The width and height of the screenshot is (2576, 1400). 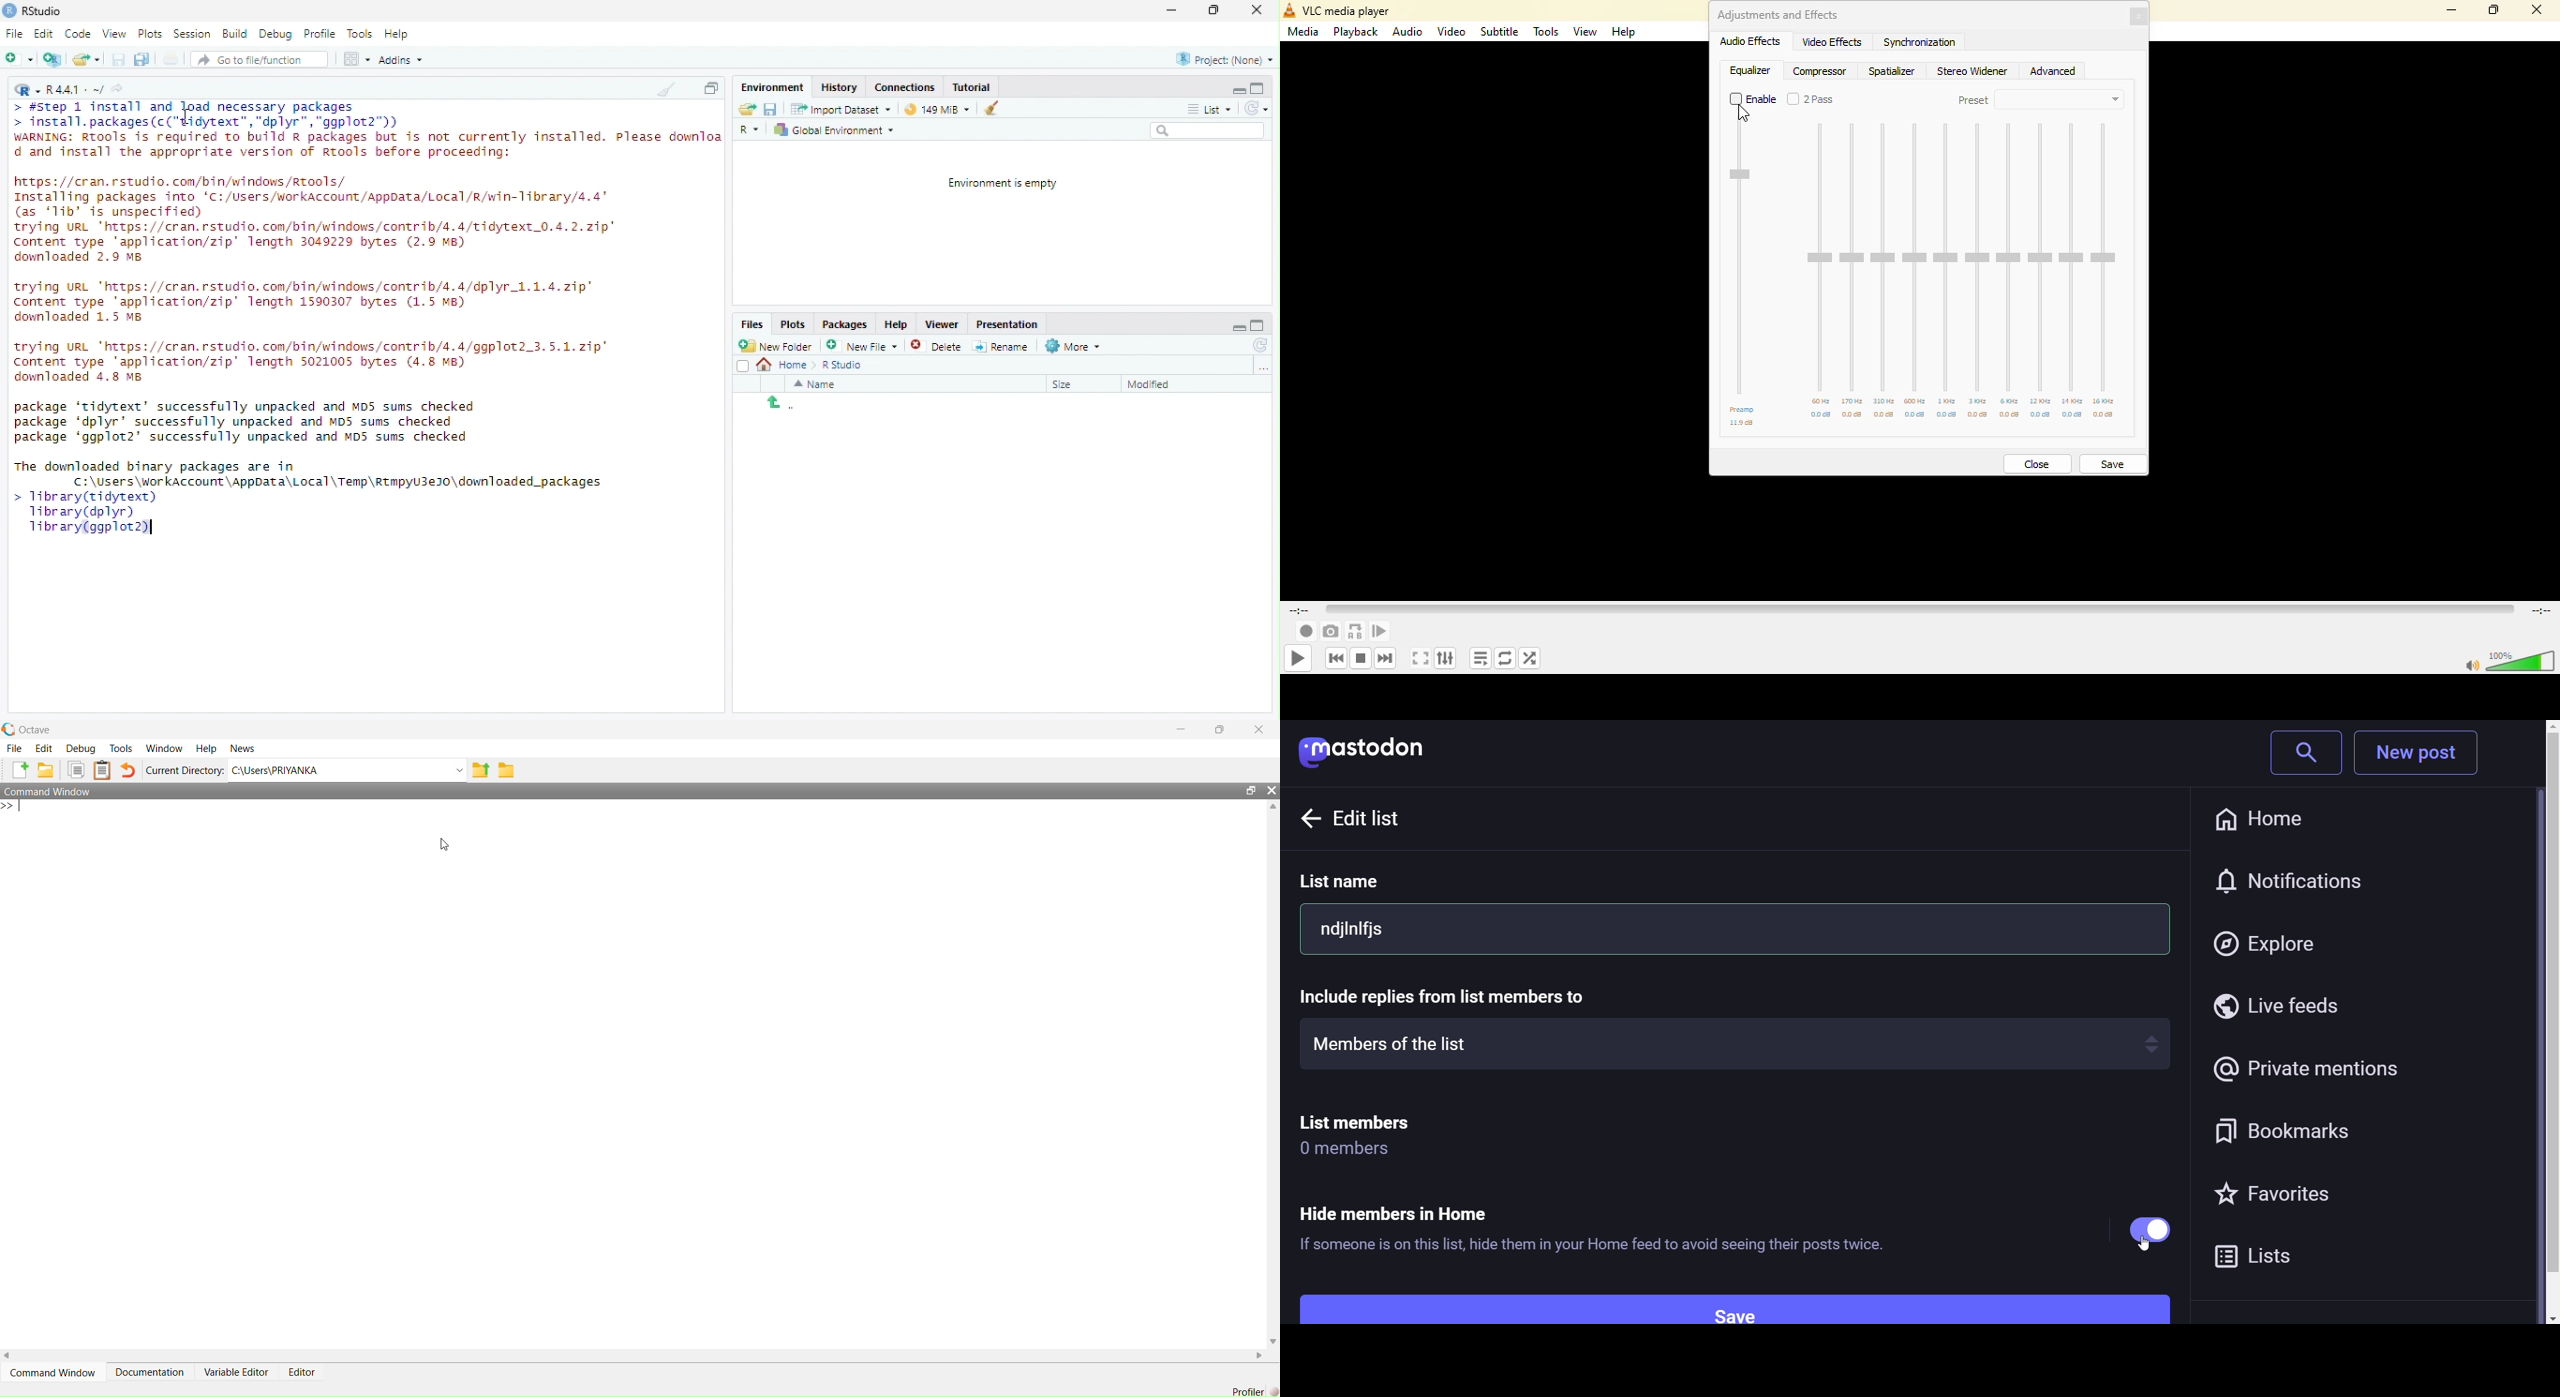 What do you see at coordinates (1258, 345) in the screenshot?
I see `Refresh` at bounding box center [1258, 345].